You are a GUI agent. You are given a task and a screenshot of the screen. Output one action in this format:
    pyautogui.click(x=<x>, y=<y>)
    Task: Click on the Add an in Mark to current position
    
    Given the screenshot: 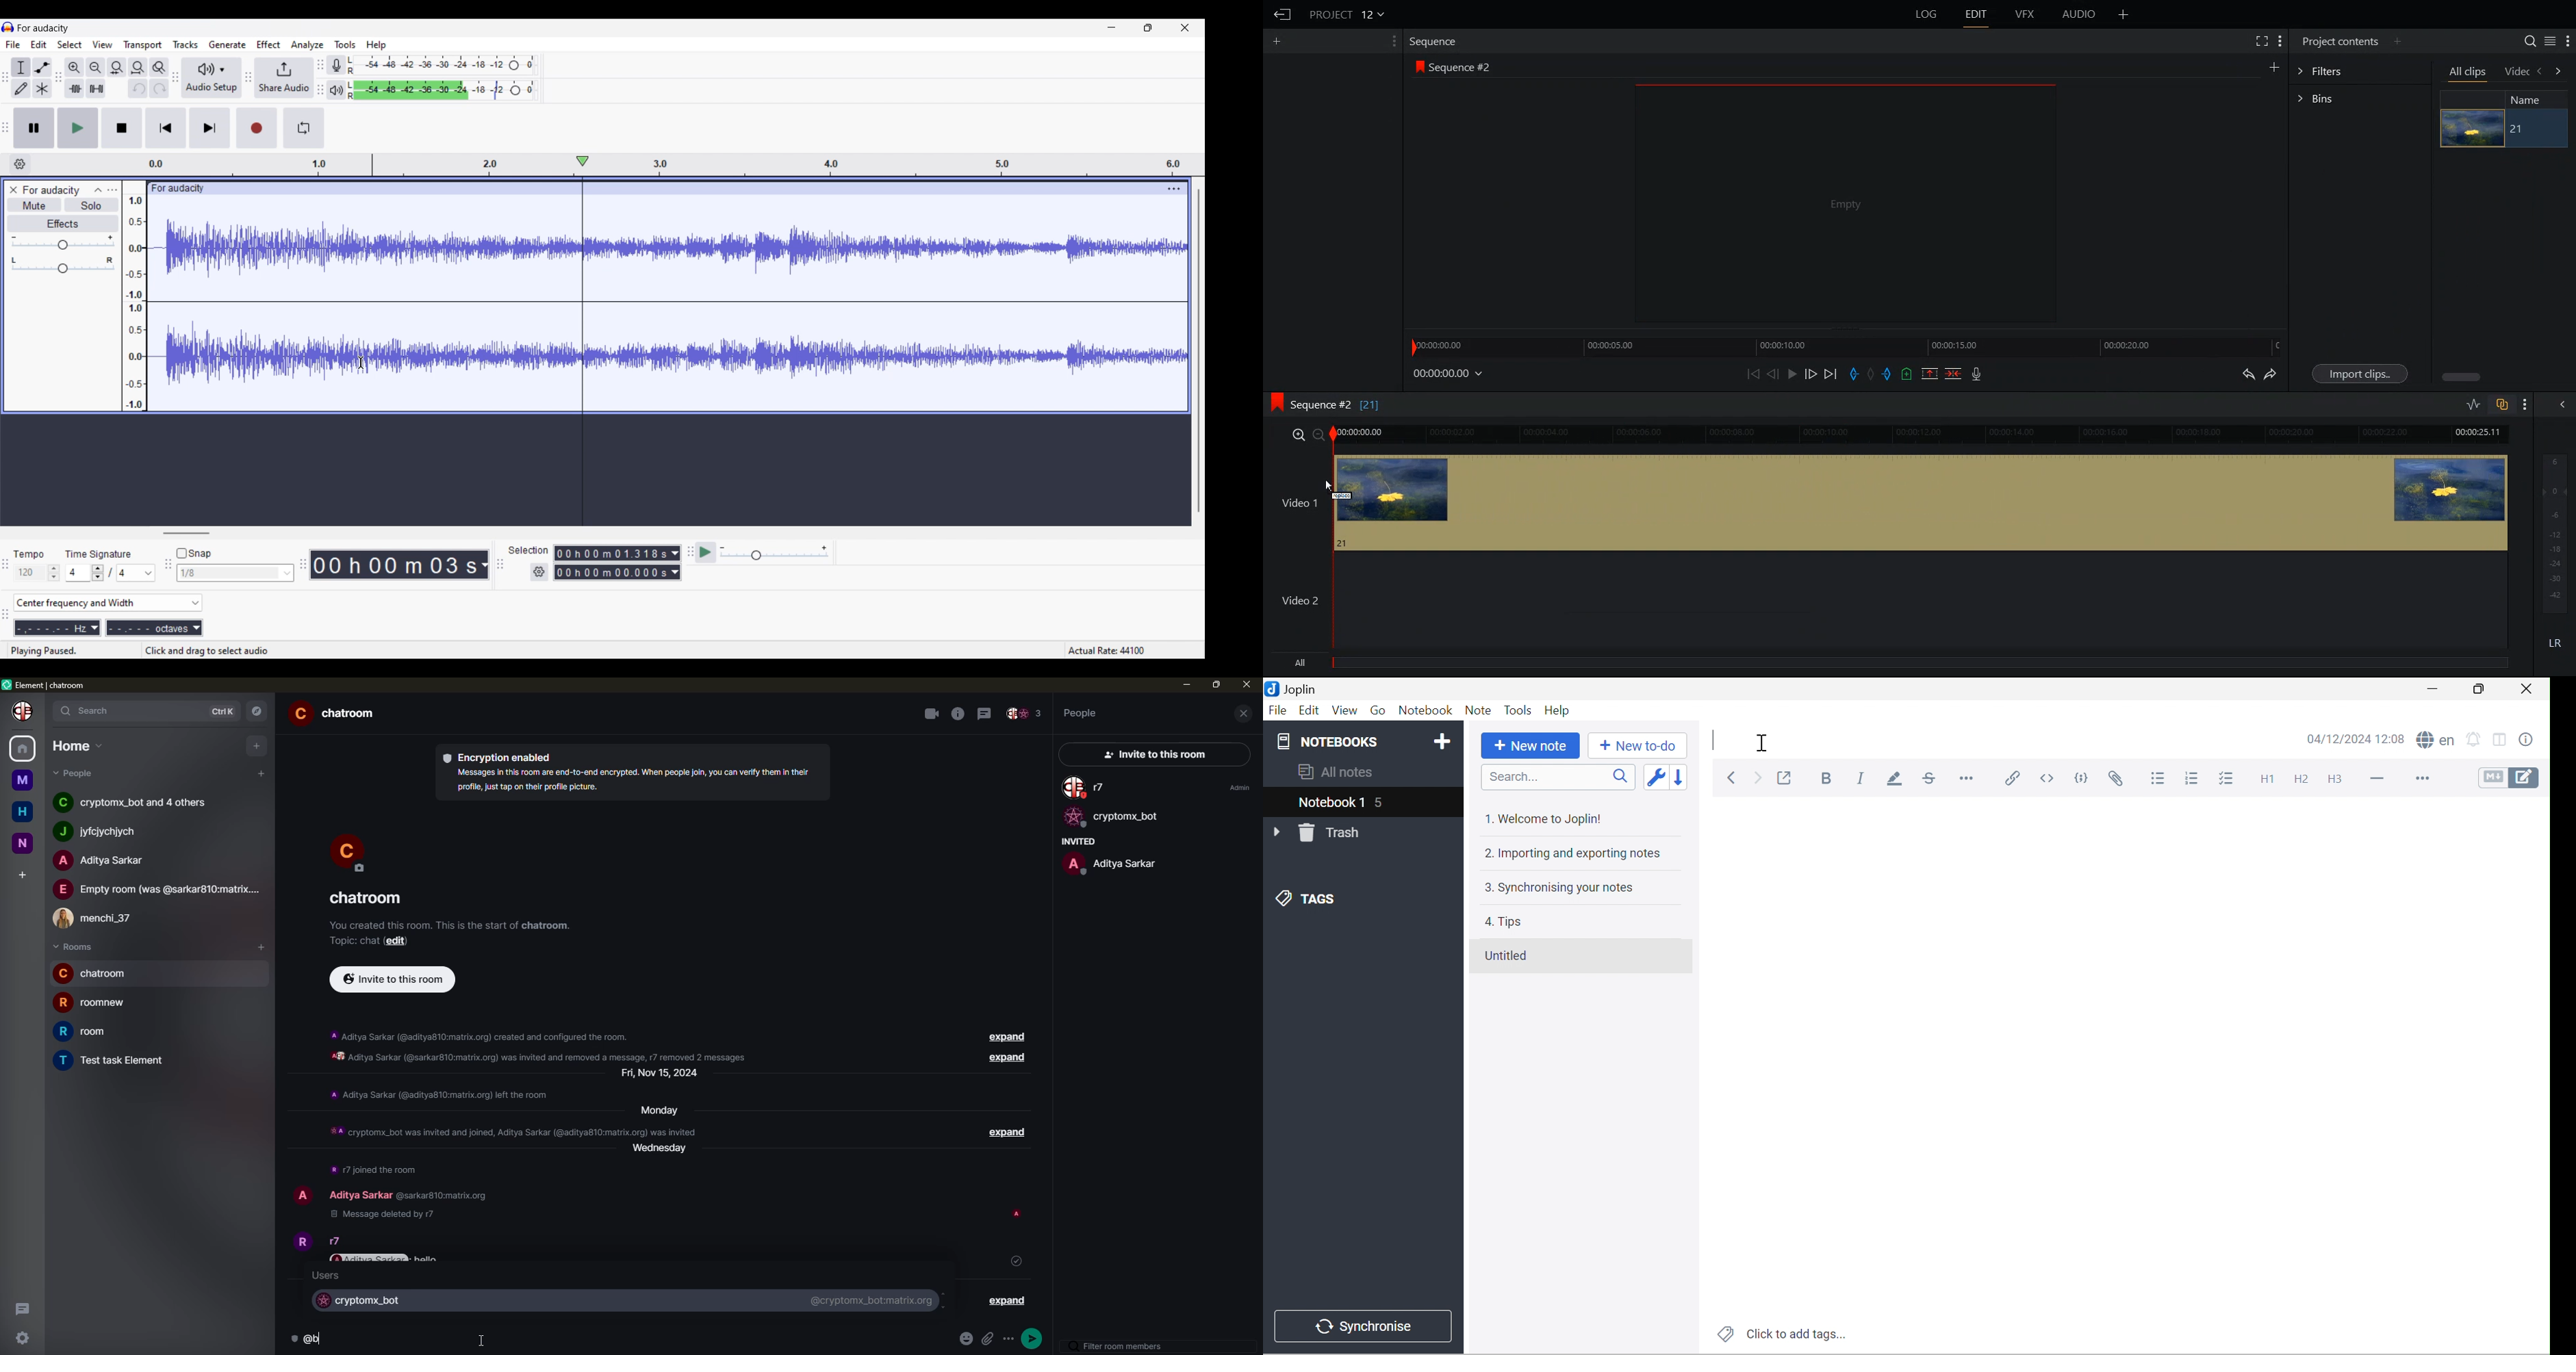 What is the action you would take?
    pyautogui.click(x=1854, y=374)
    